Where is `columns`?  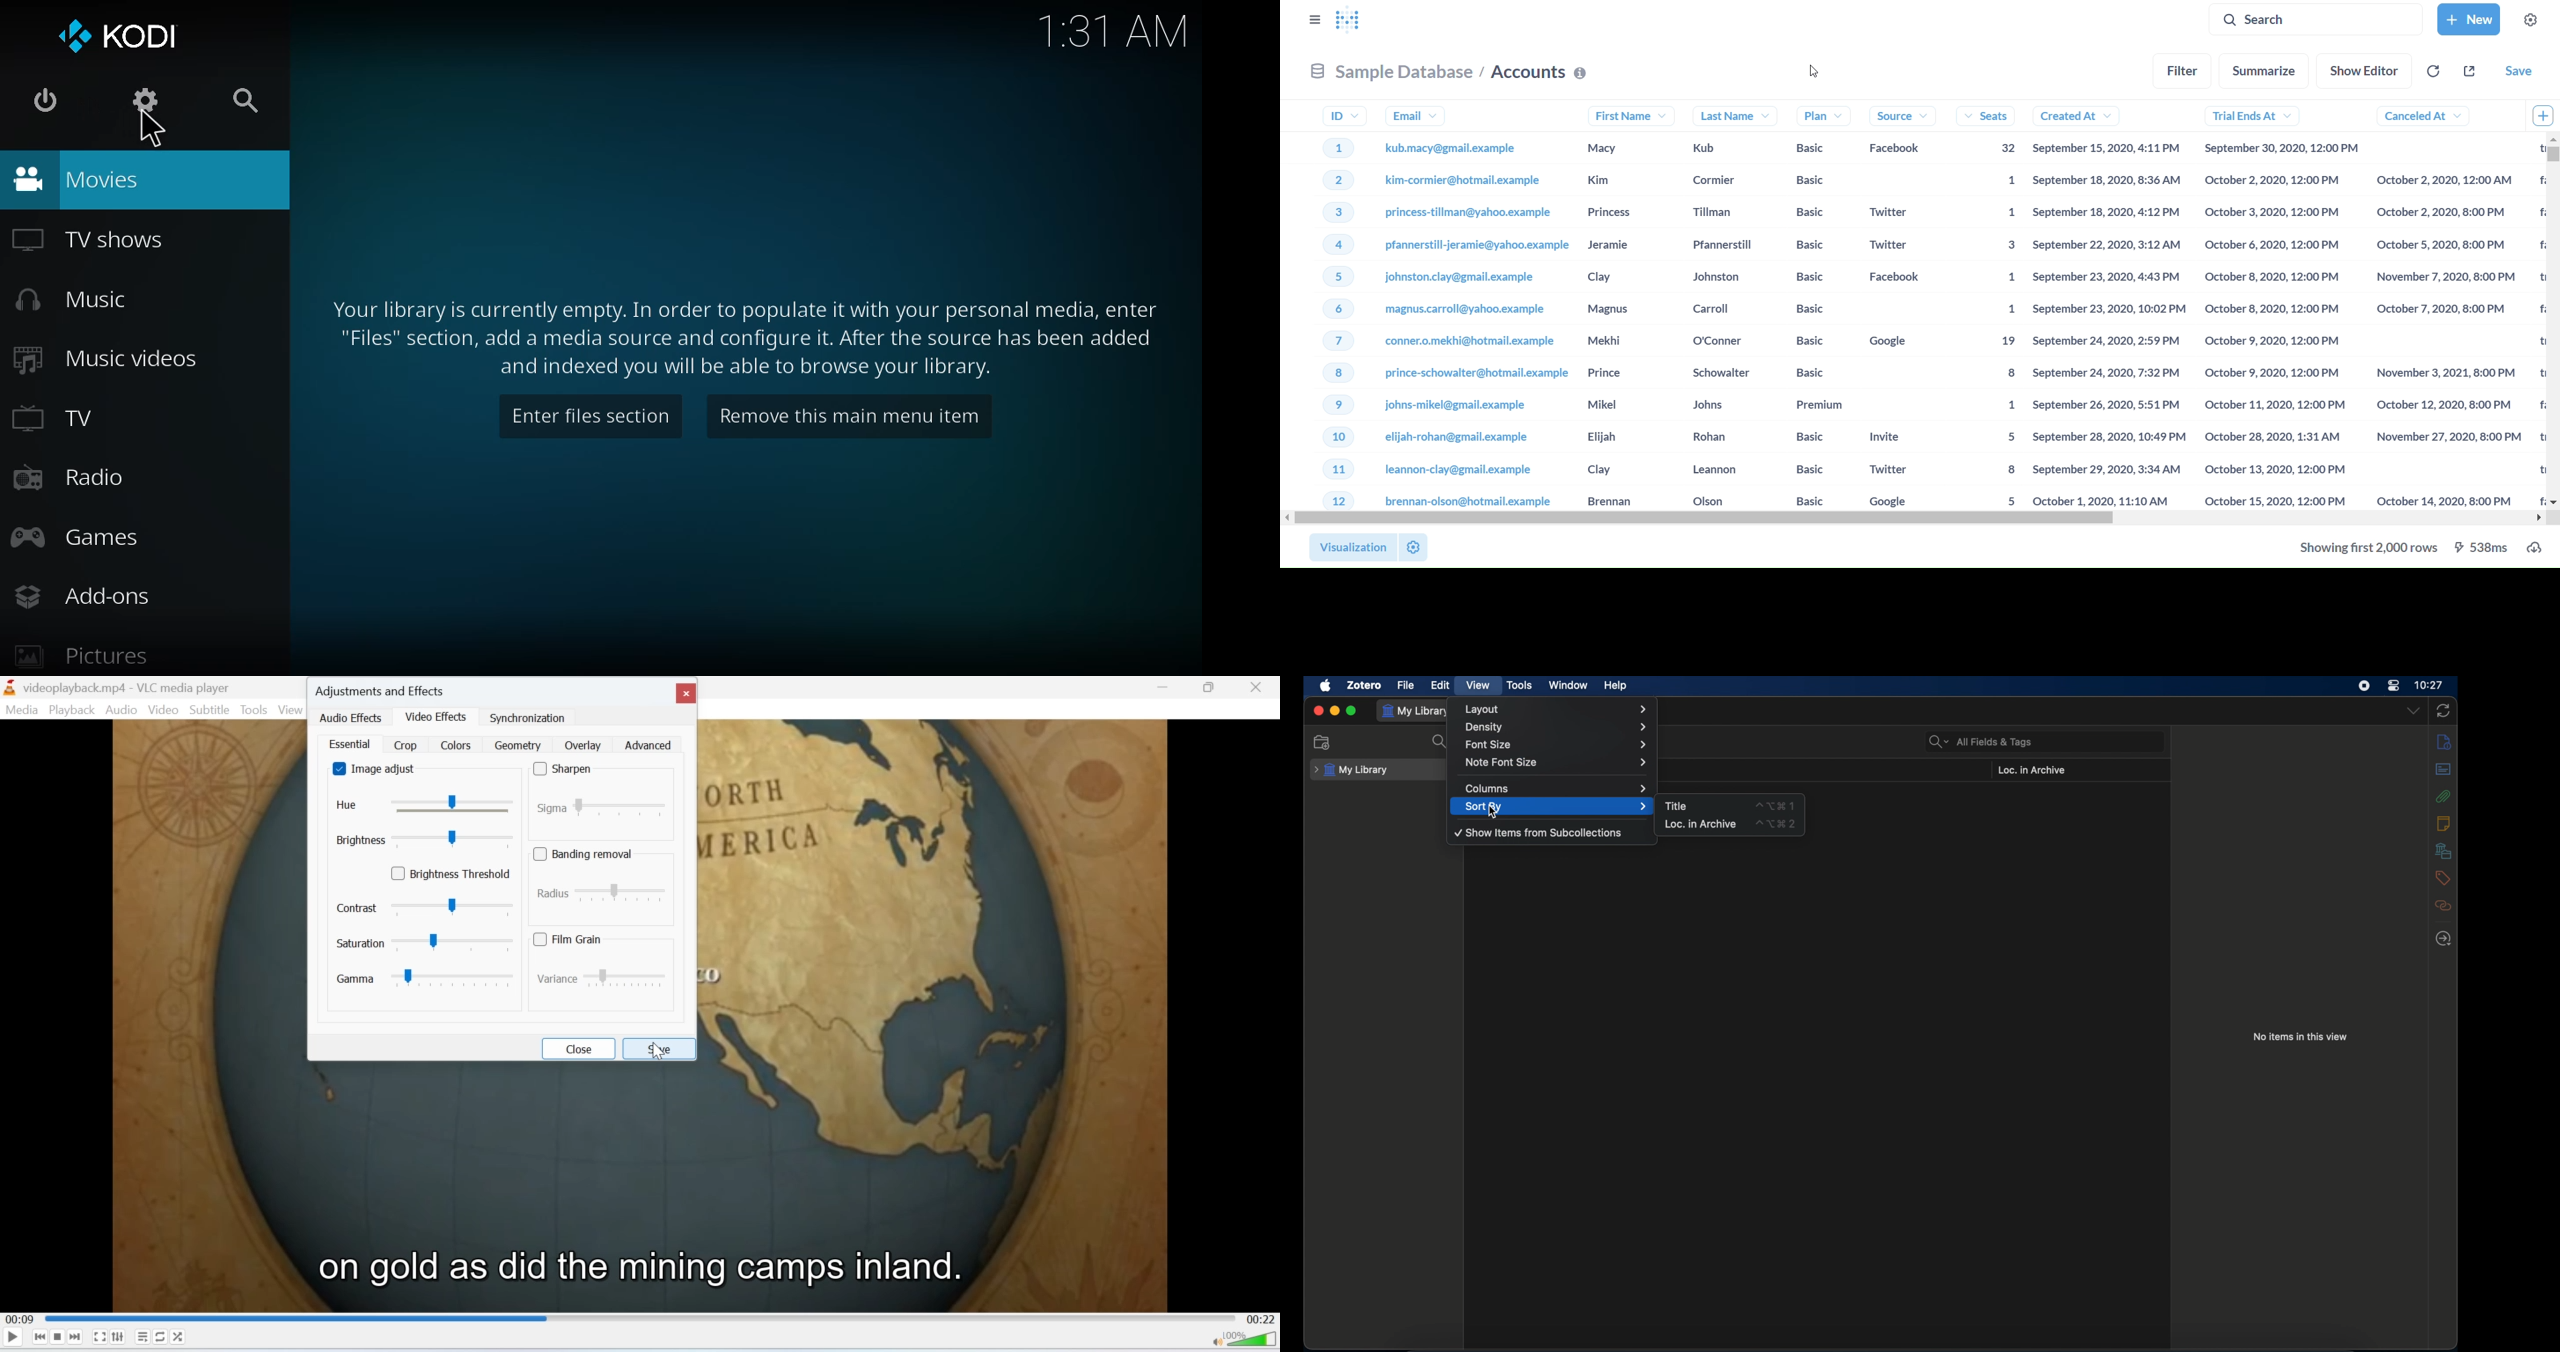 columns is located at coordinates (1555, 789).